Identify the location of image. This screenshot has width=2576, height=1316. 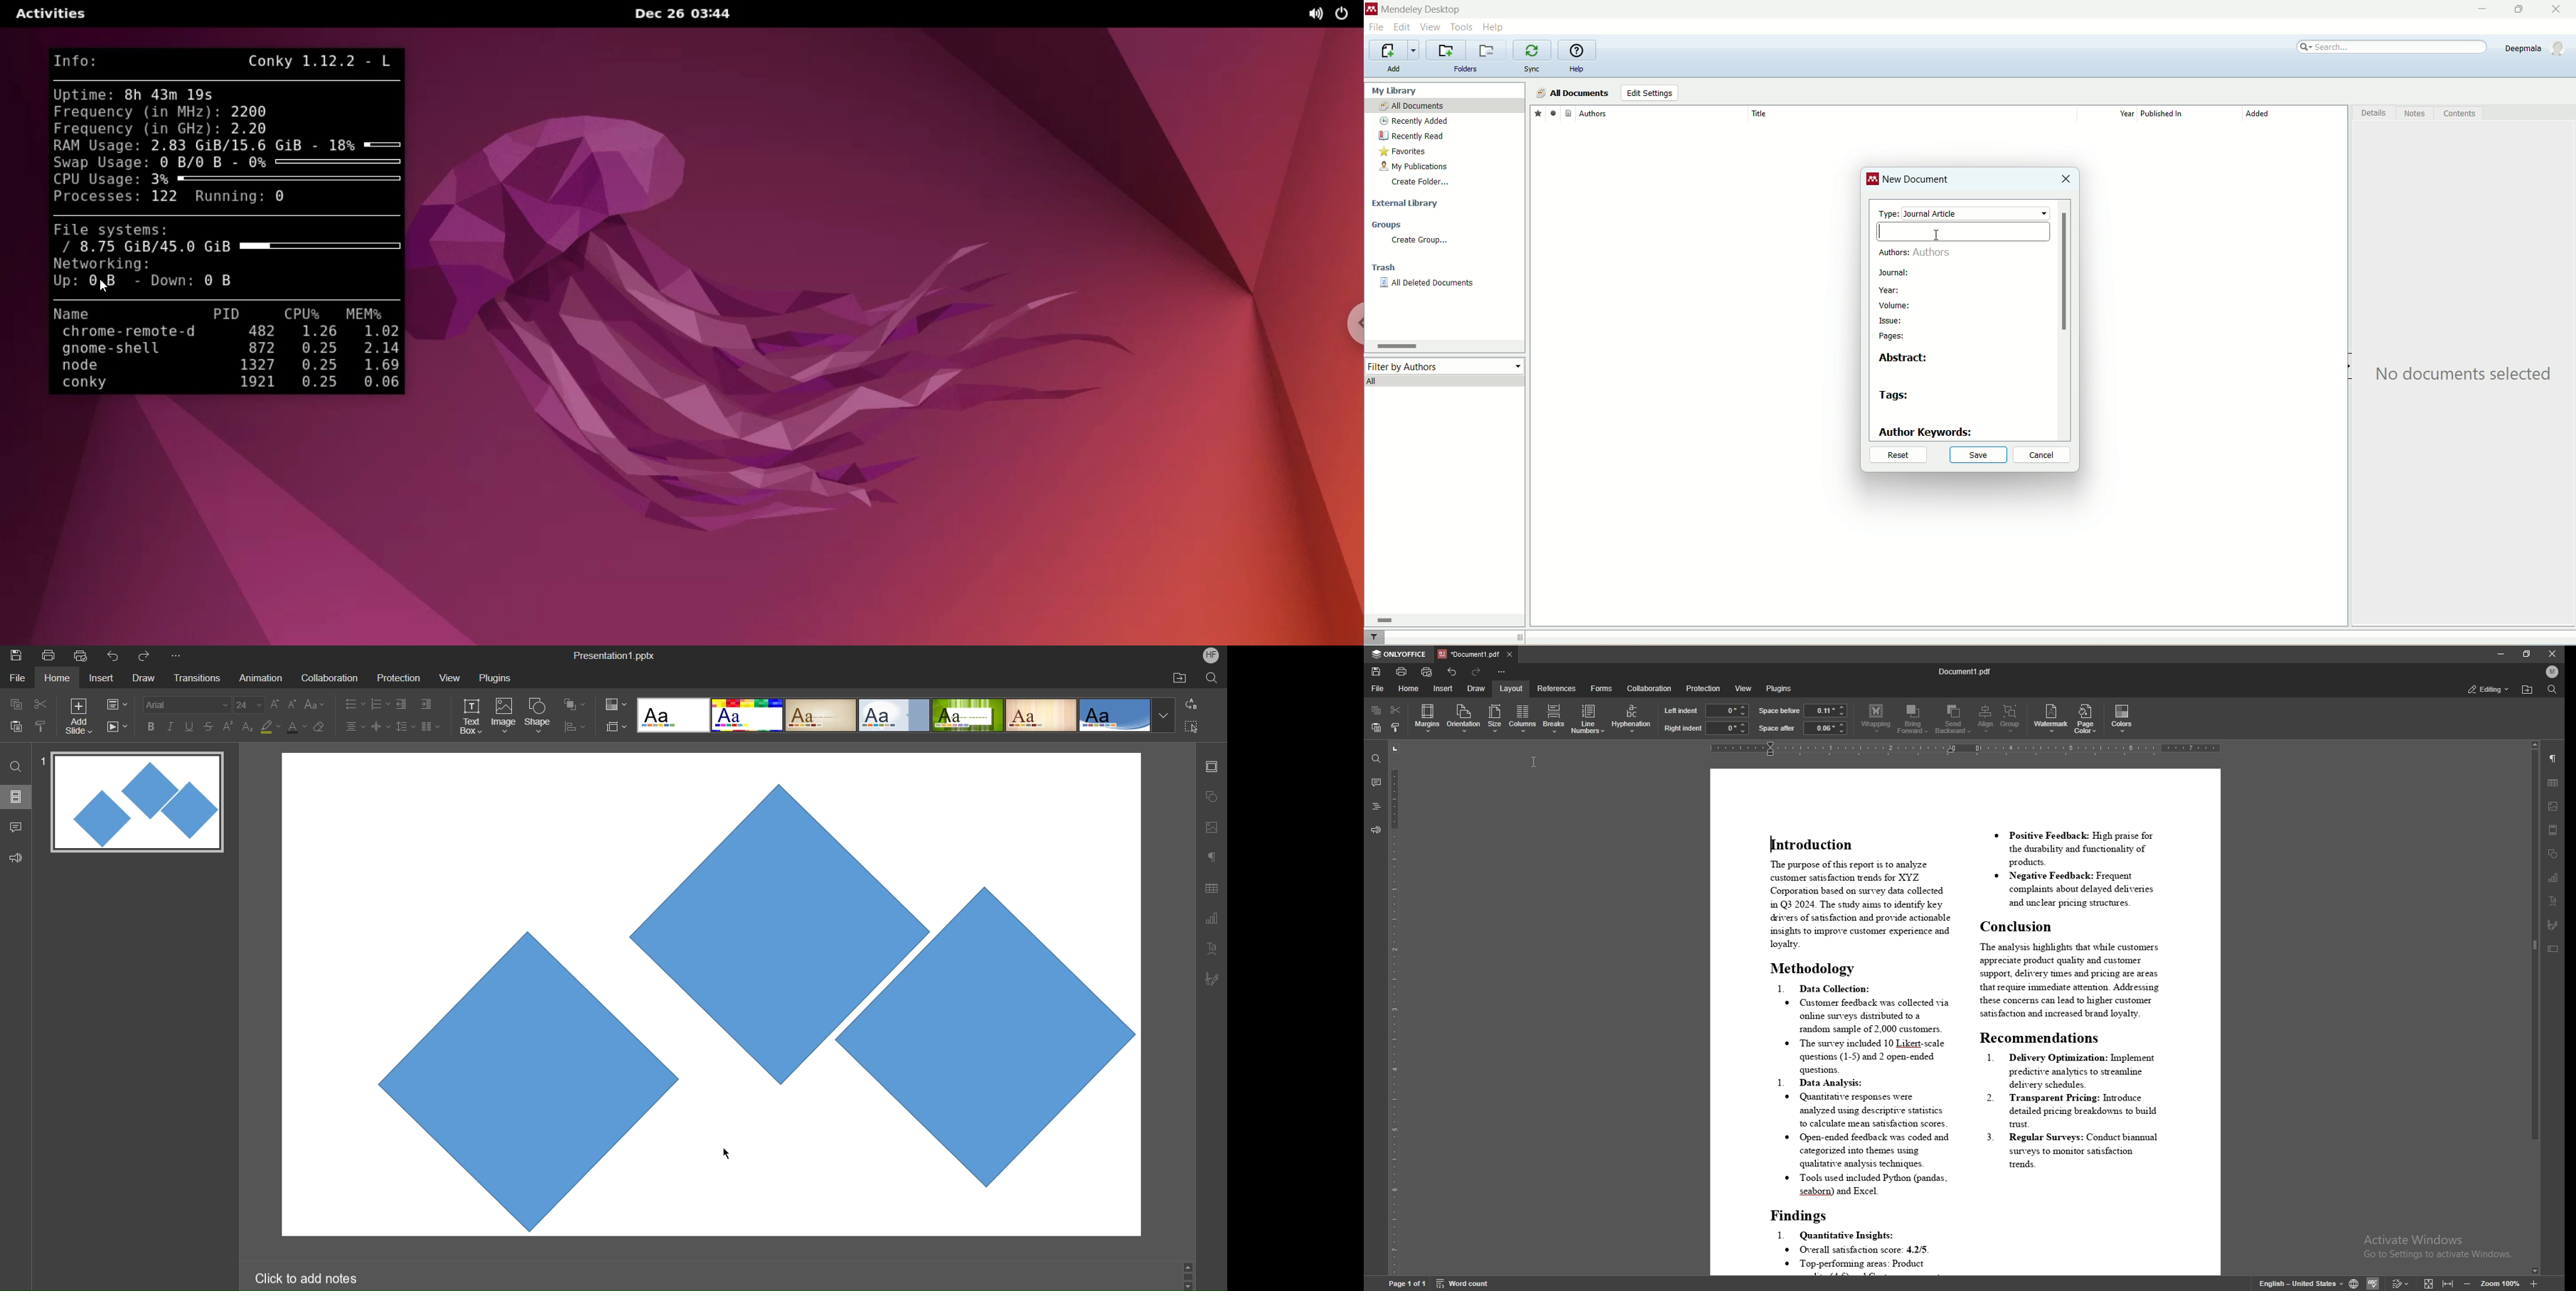
(2554, 806).